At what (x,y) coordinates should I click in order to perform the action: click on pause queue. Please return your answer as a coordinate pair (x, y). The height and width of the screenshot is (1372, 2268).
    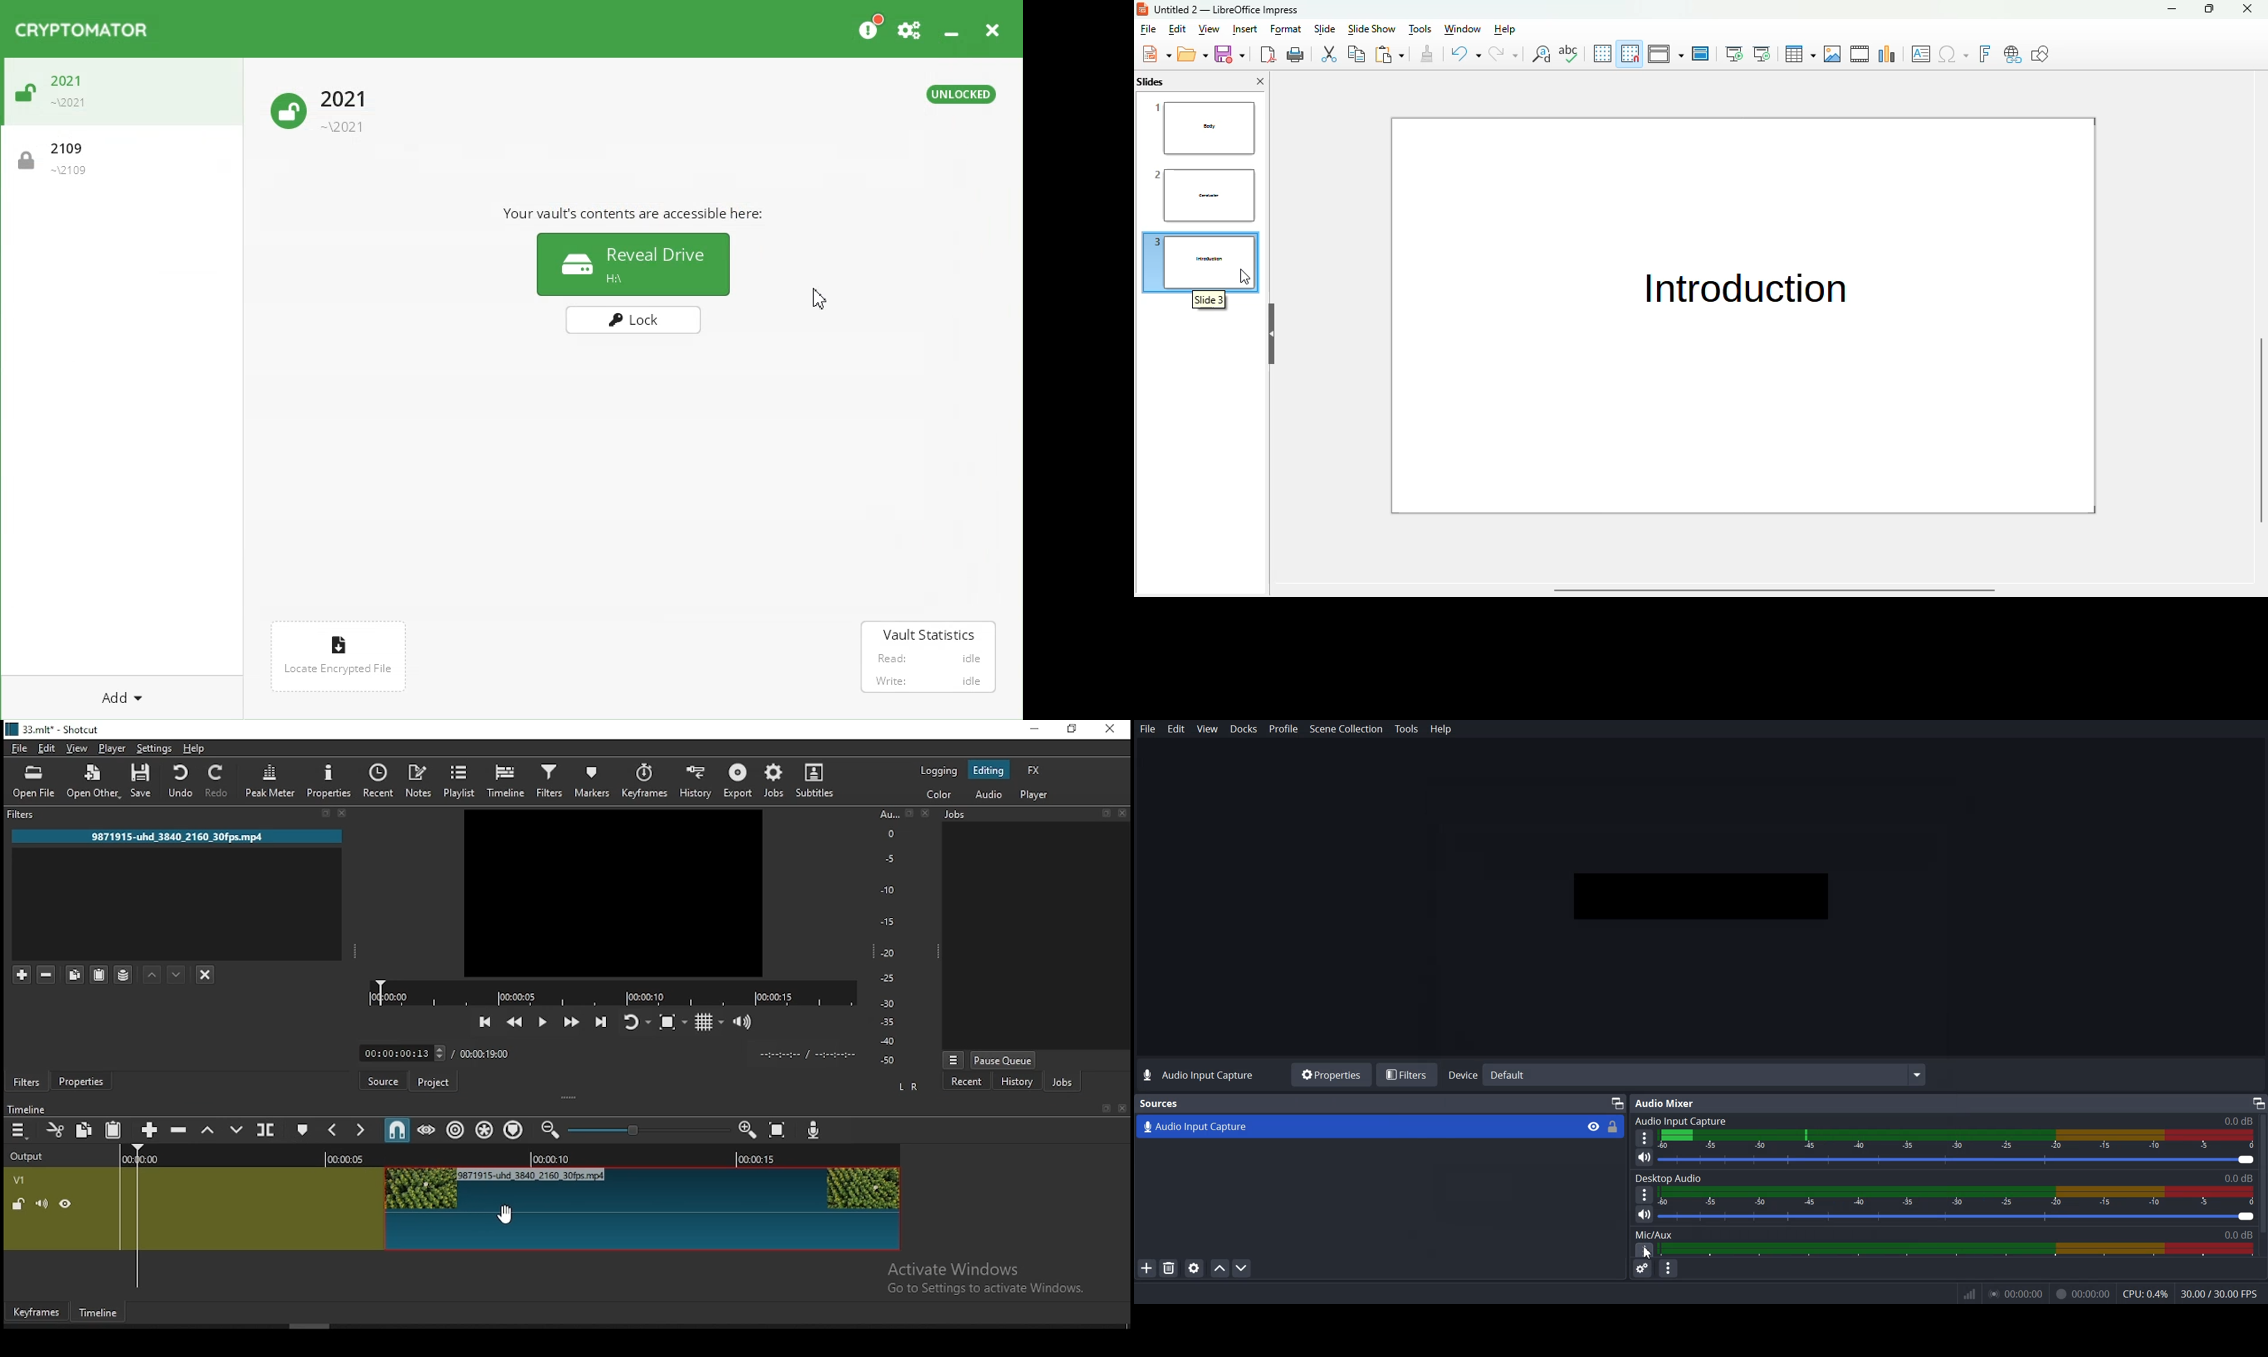
    Looking at the image, I should click on (1006, 1058).